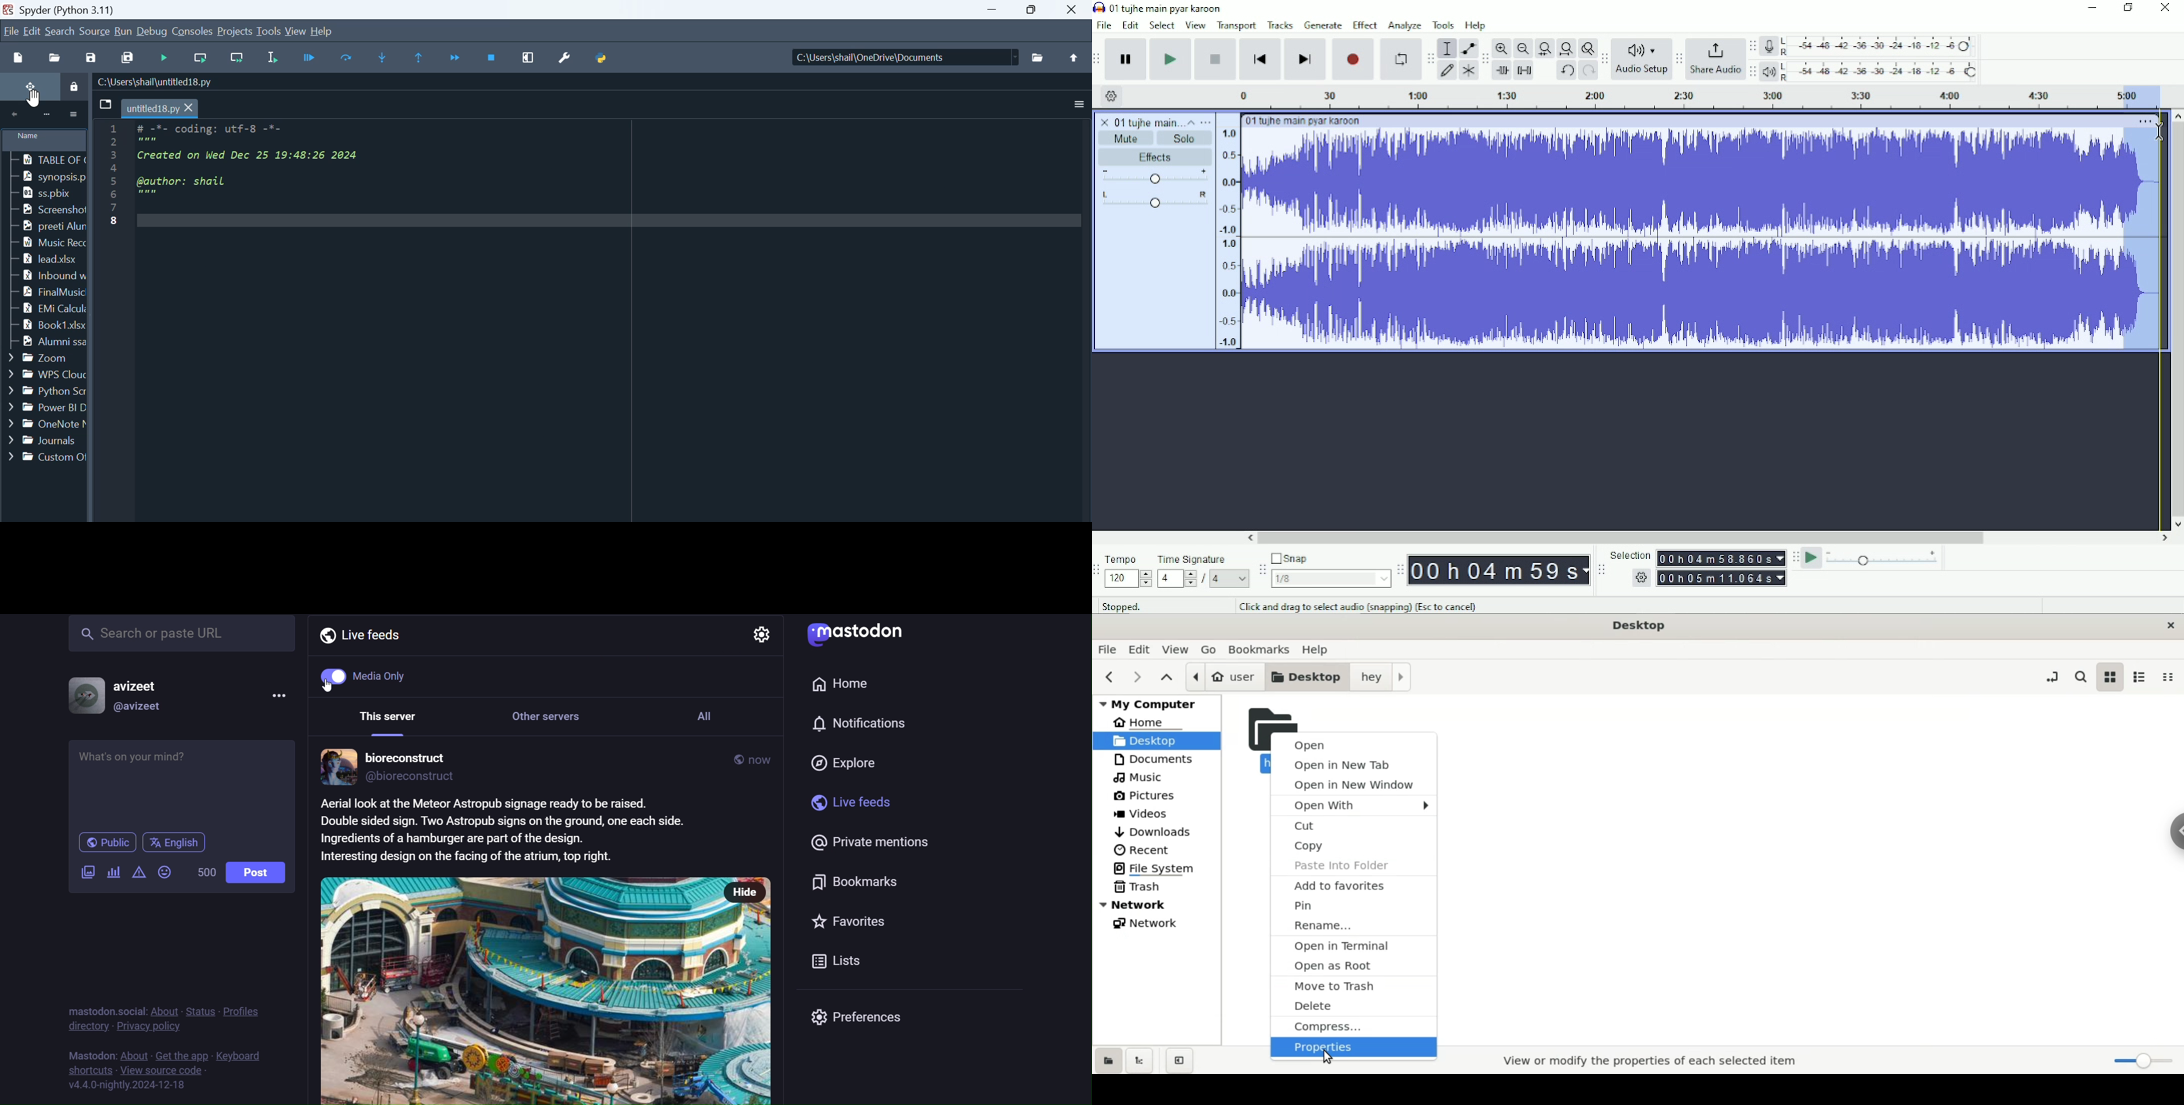  I want to click on View, so click(1196, 26).